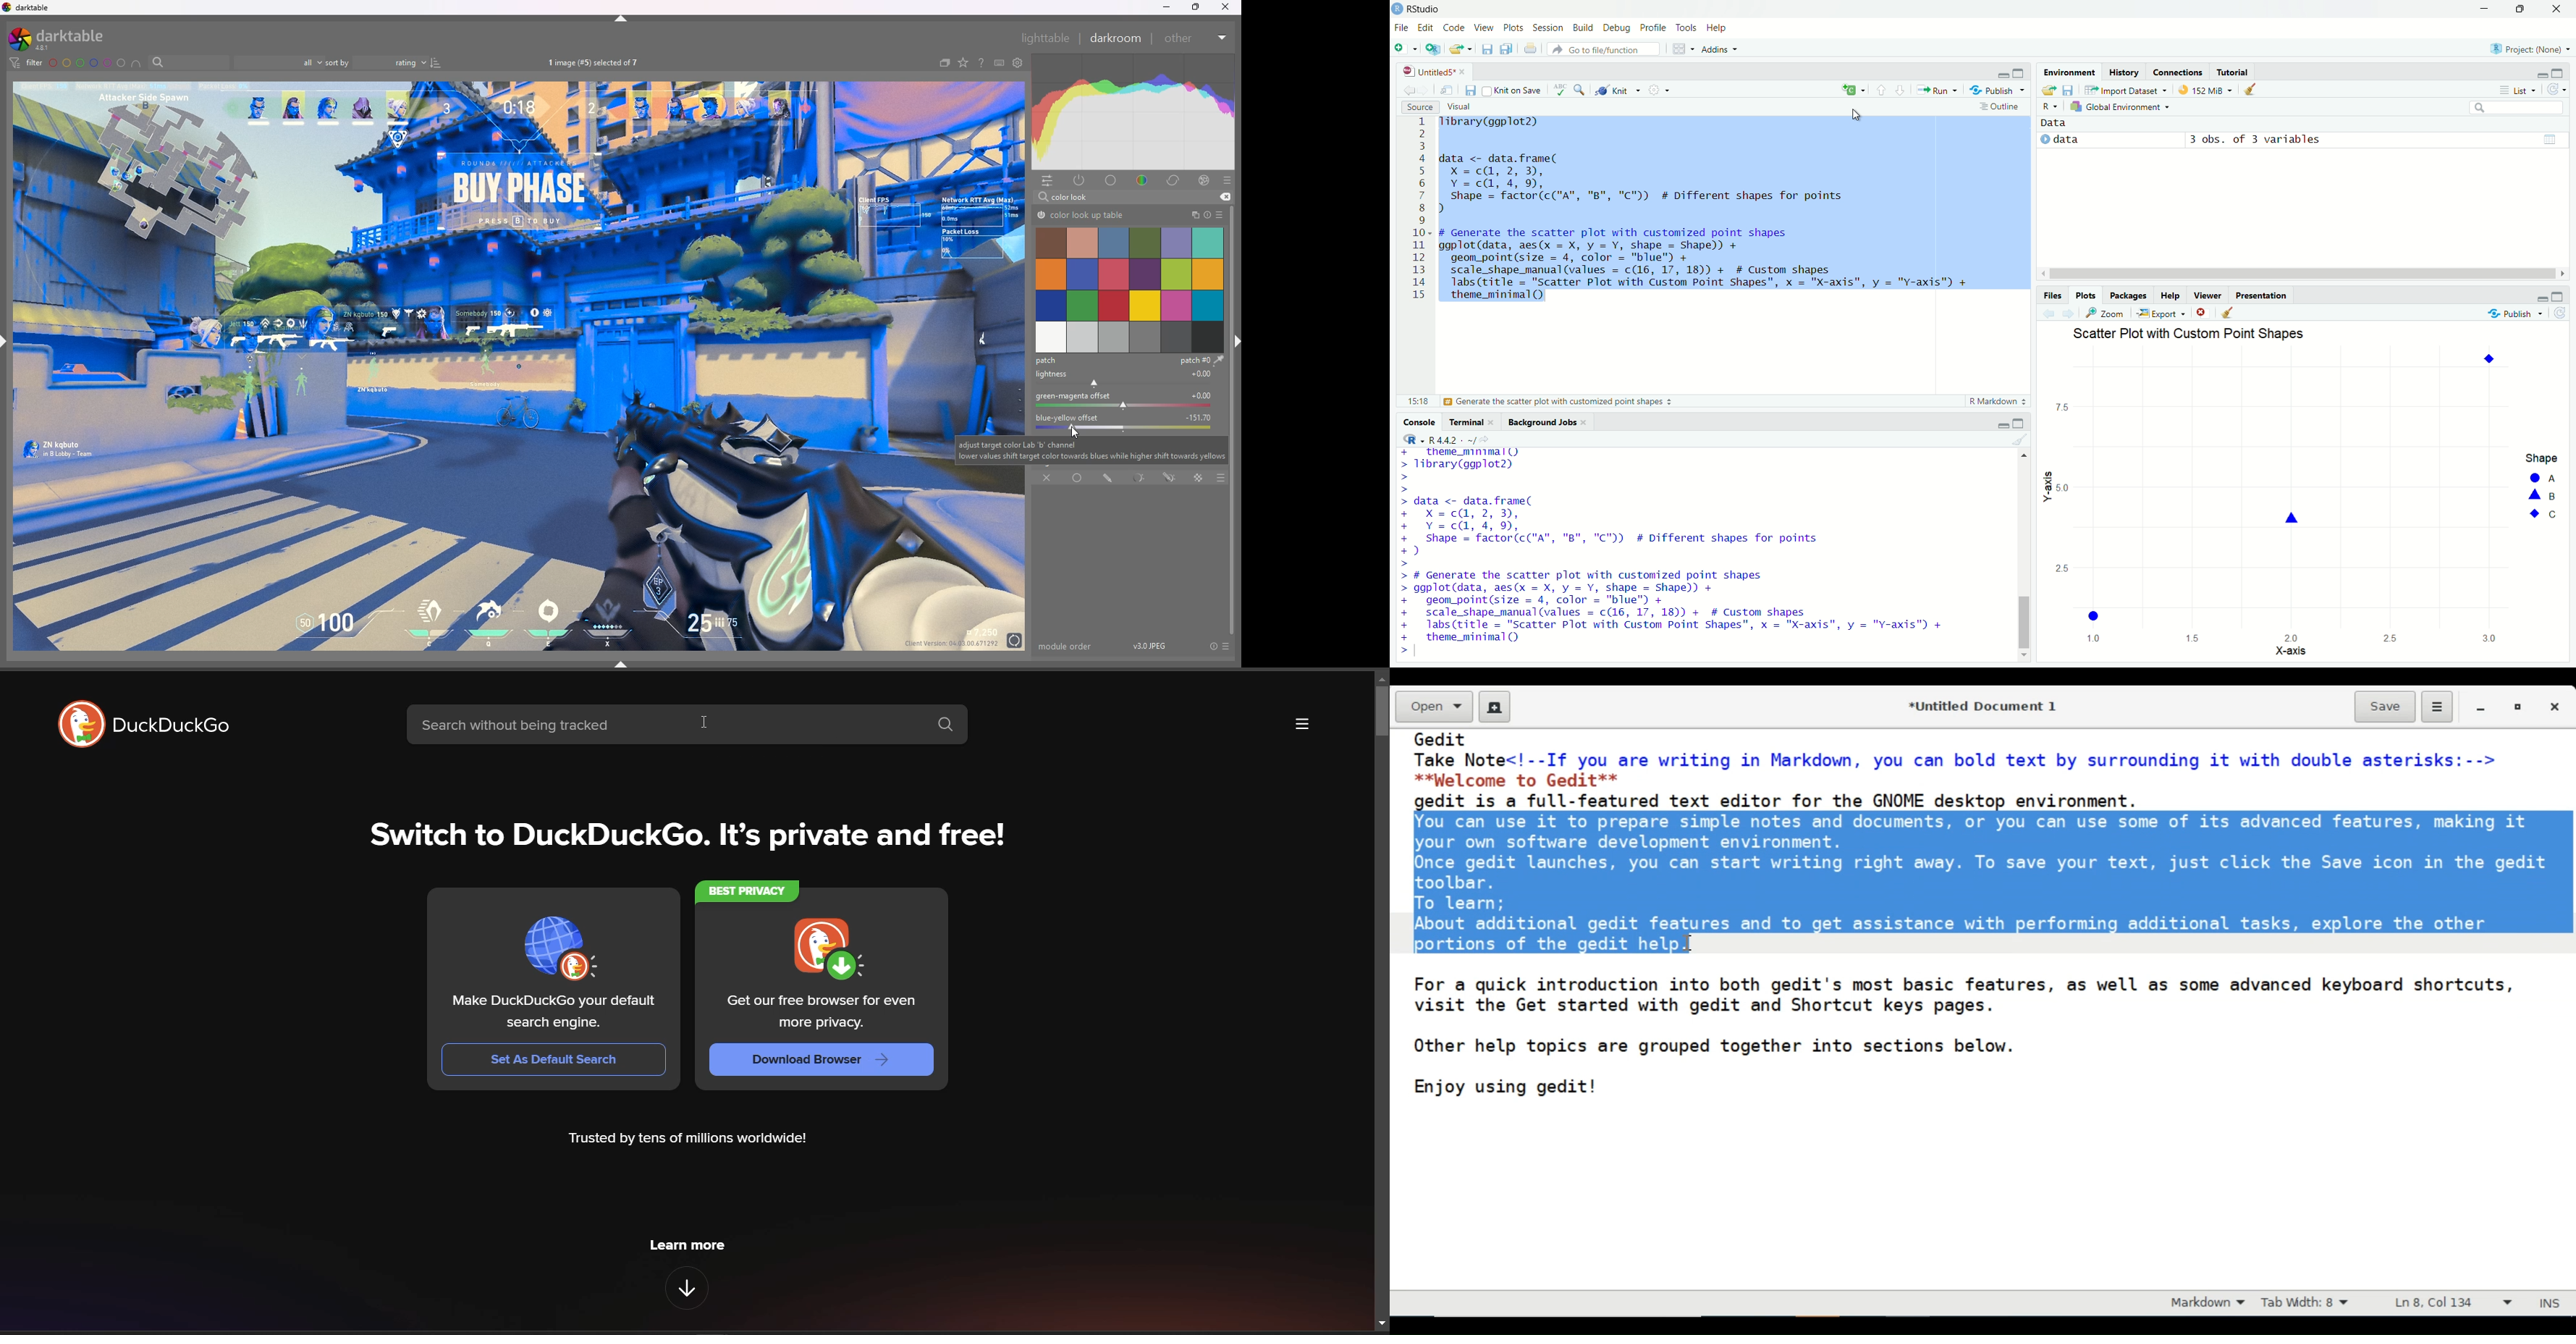  I want to click on search bar, so click(2517, 108).